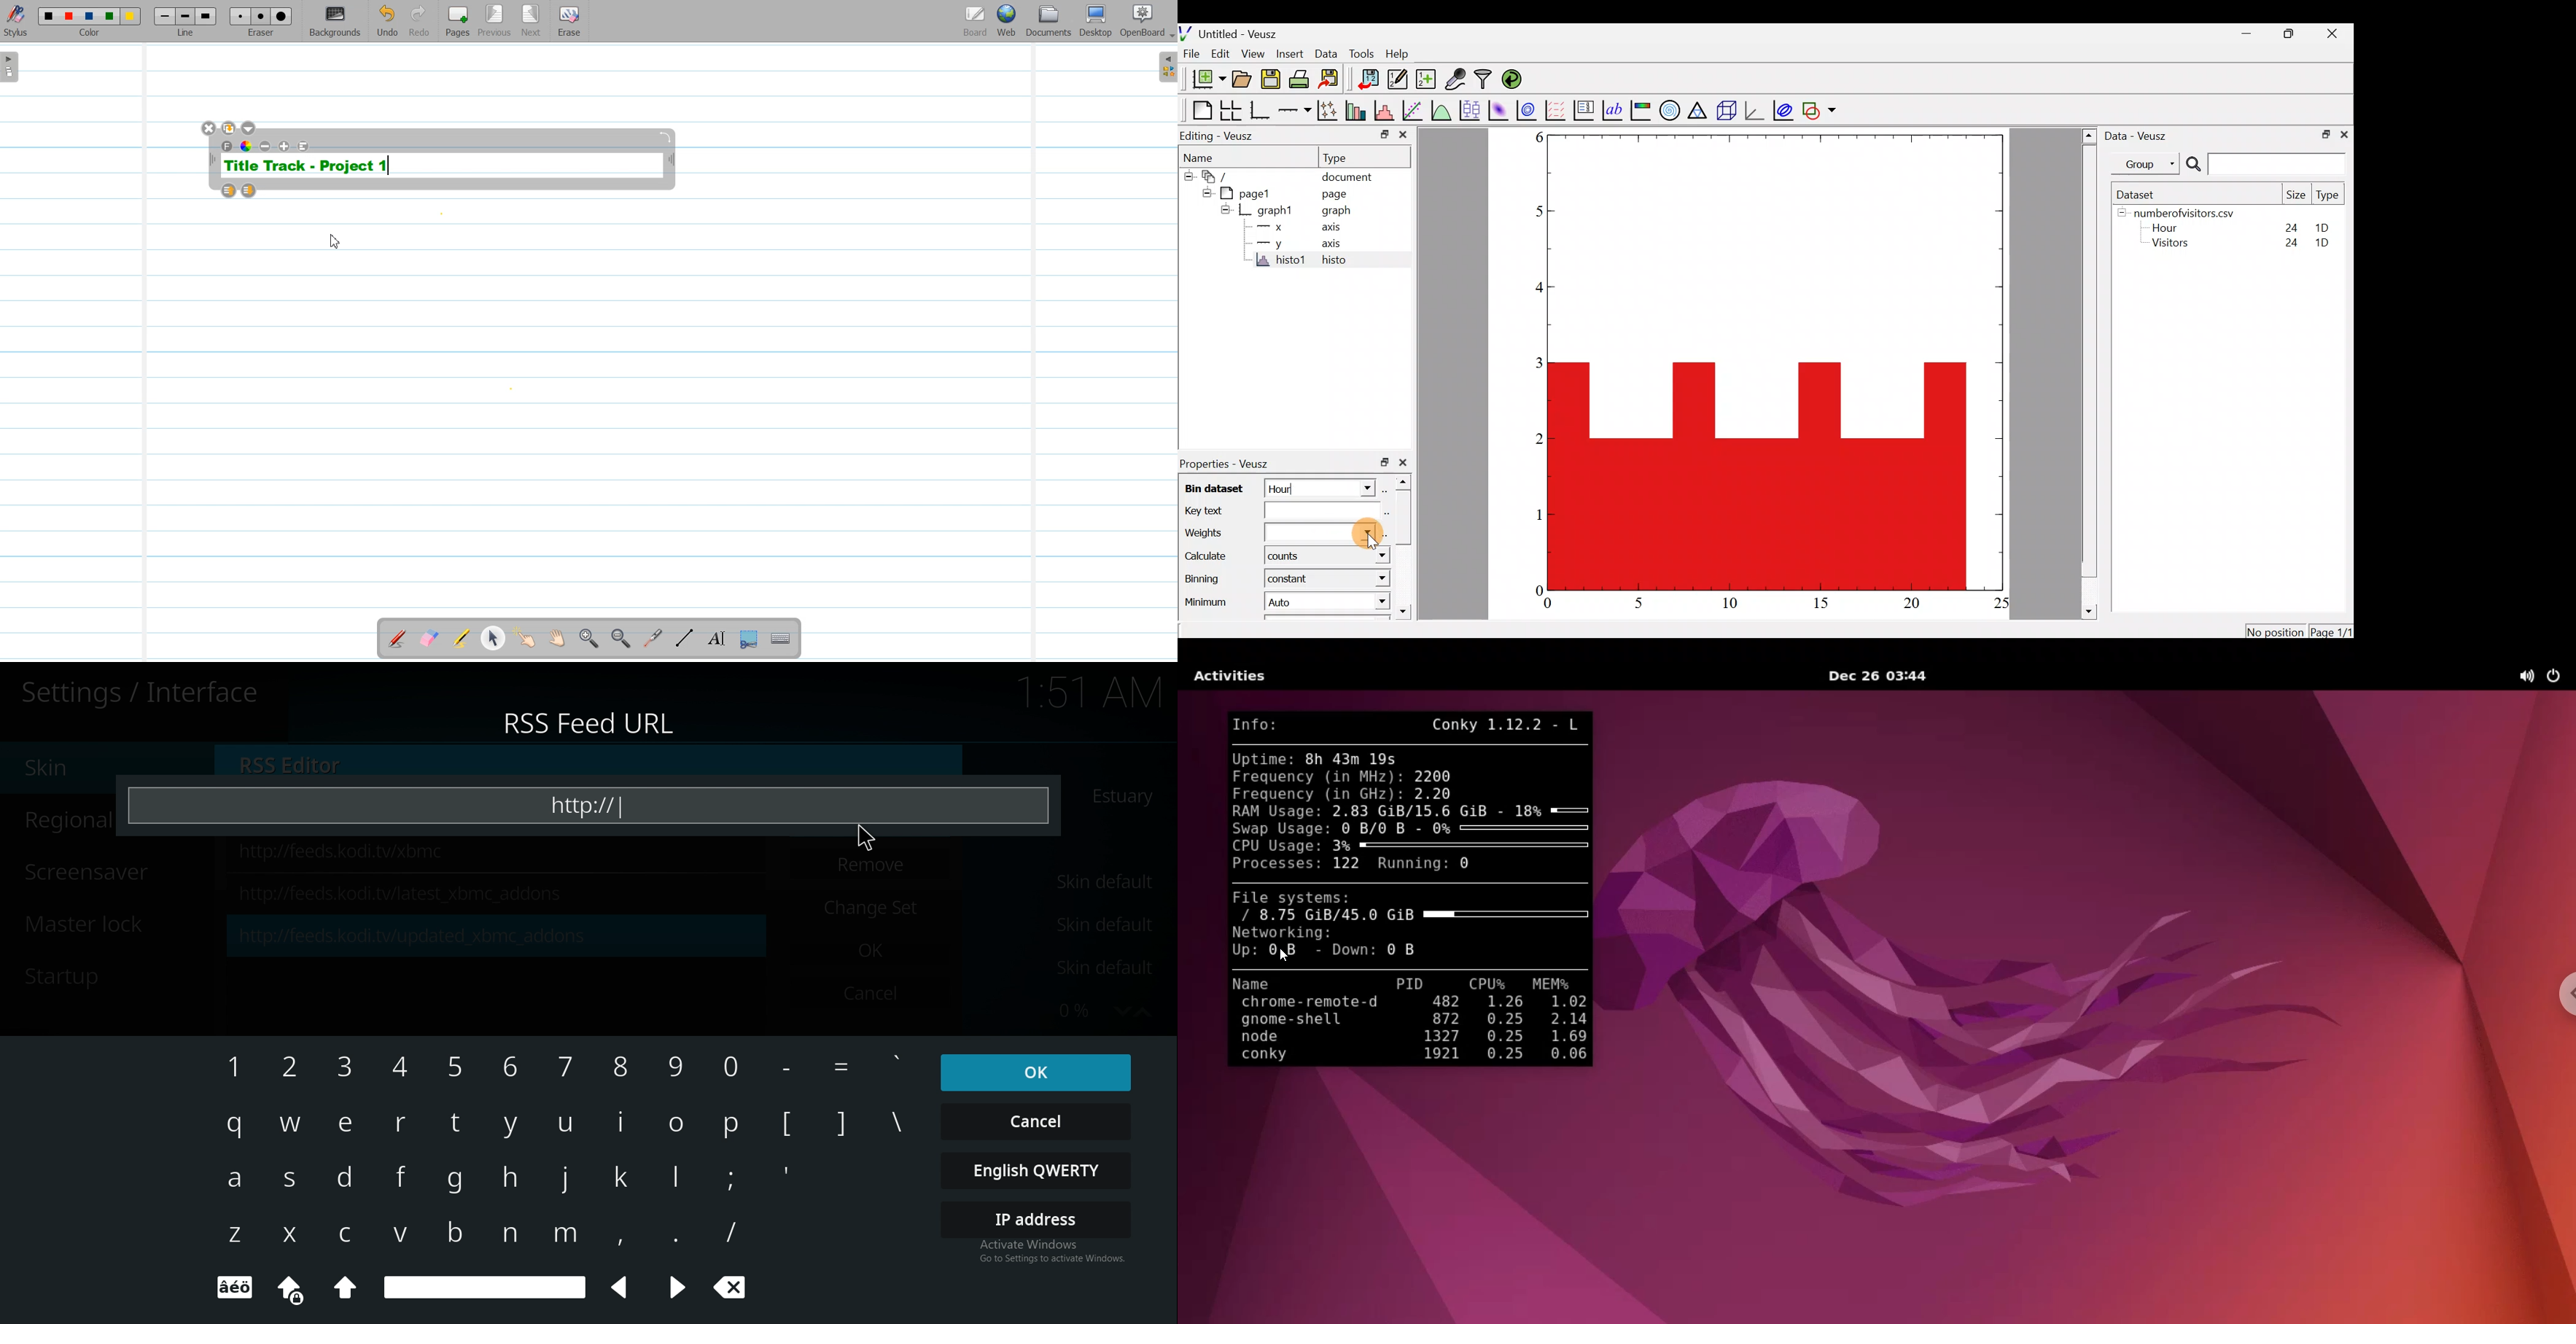  Describe the element at coordinates (2144, 194) in the screenshot. I see `Dataset` at that location.